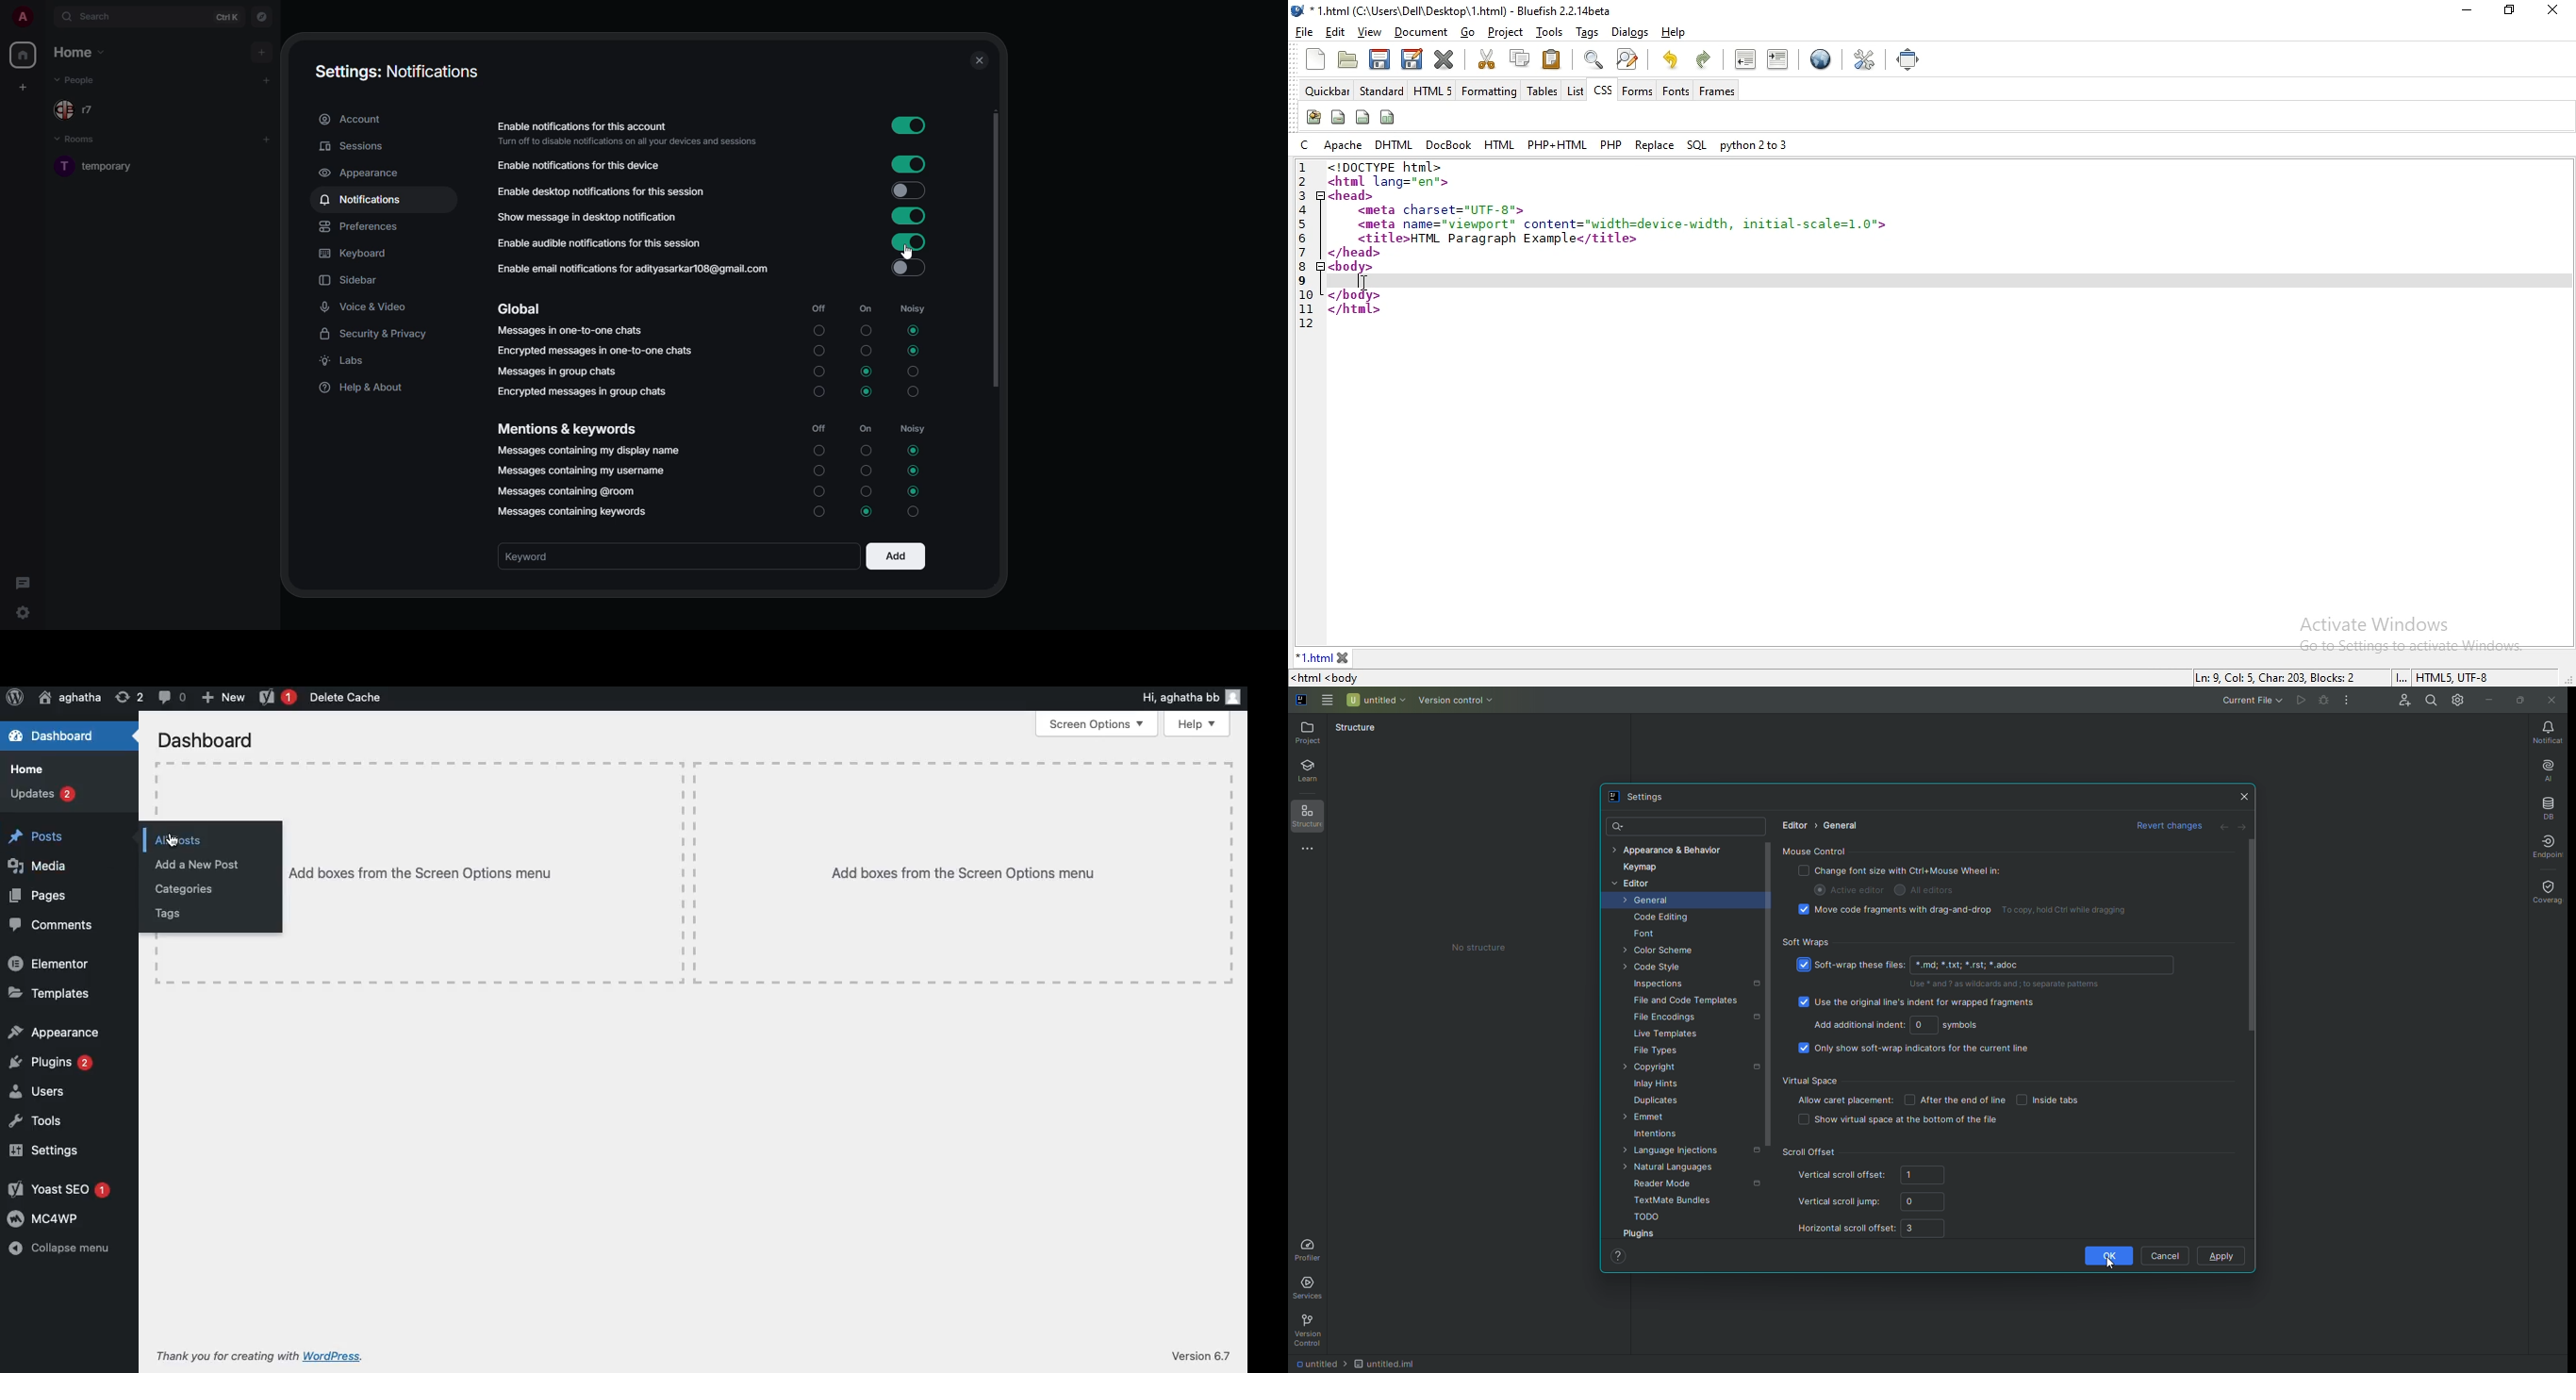 The image size is (2576, 1400). What do you see at coordinates (226, 16) in the screenshot?
I see `ctrl K` at bounding box center [226, 16].